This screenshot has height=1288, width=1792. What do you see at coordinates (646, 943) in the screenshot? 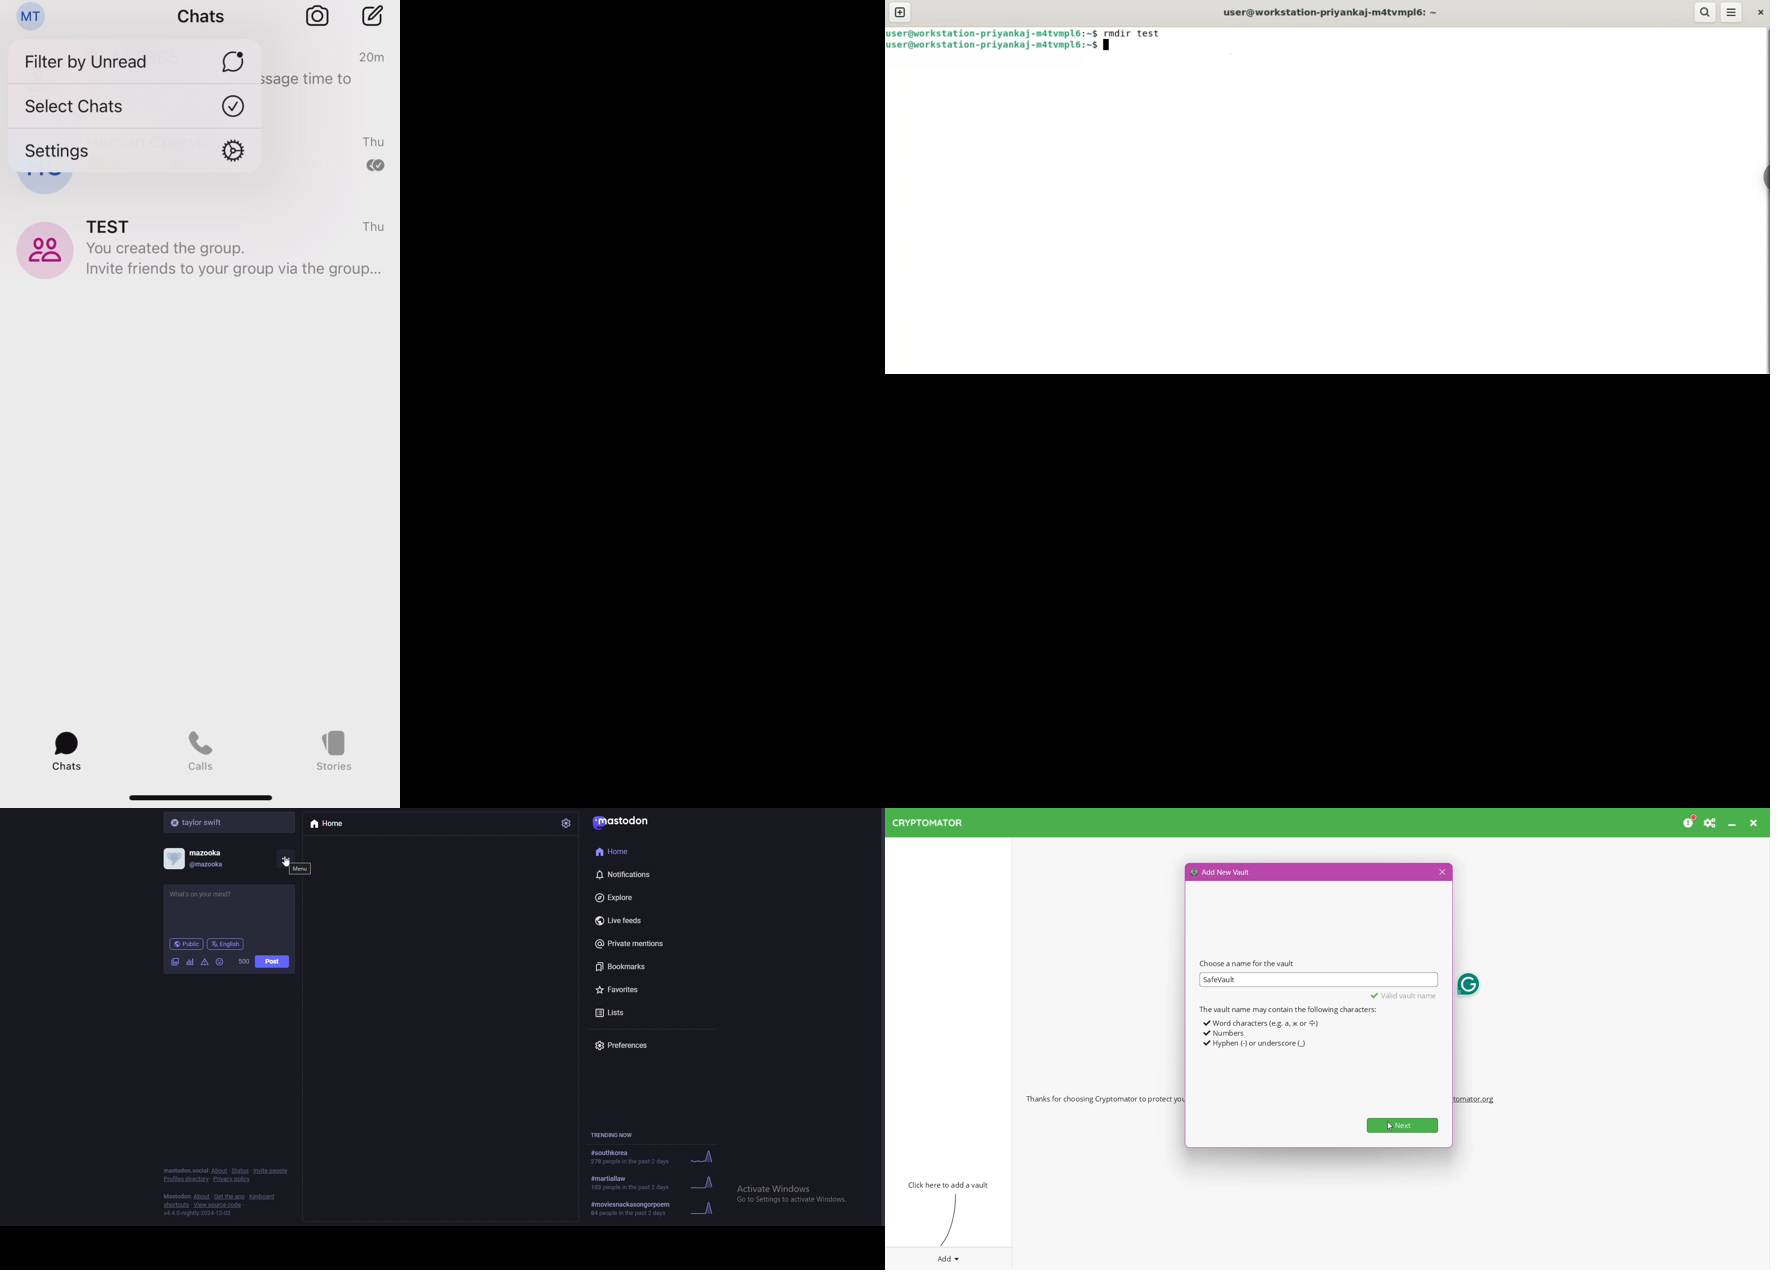
I see `private mentions` at bounding box center [646, 943].